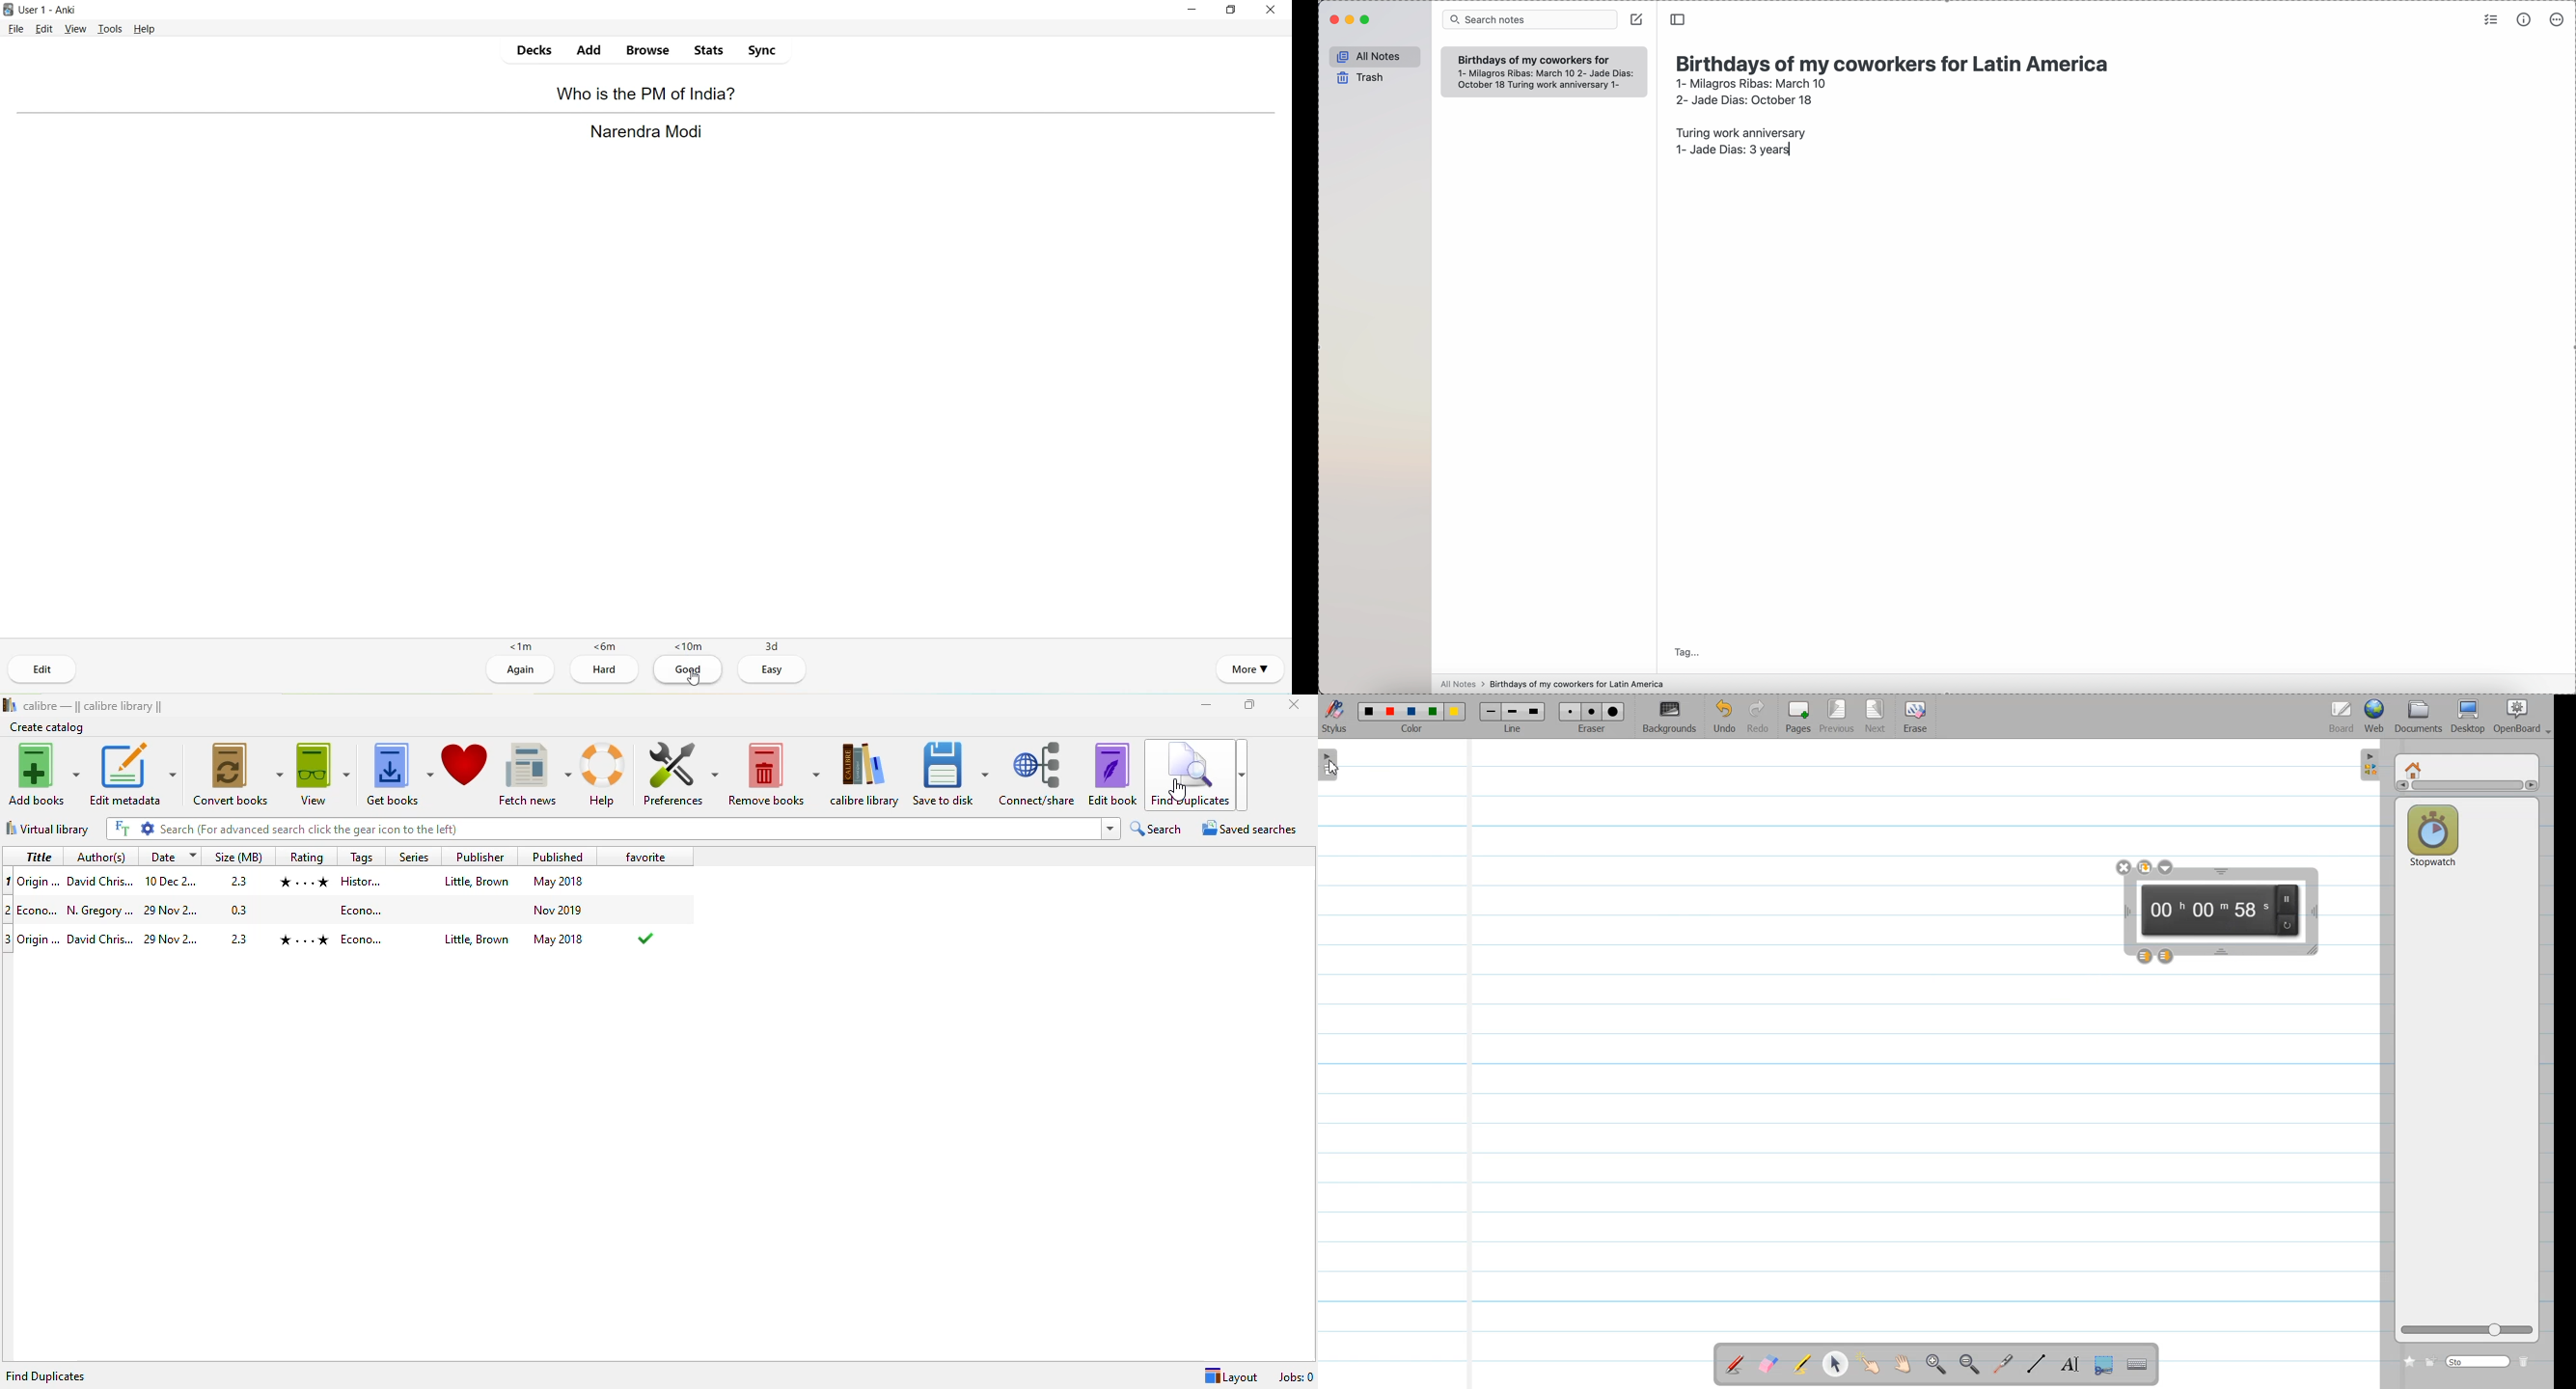 Image resolution: width=2576 pixels, height=1400 pixels. What do you see at coordinates (48, 10) in the screenshot?
I see `User 1 - Anki` at bounding box center [48, 10].